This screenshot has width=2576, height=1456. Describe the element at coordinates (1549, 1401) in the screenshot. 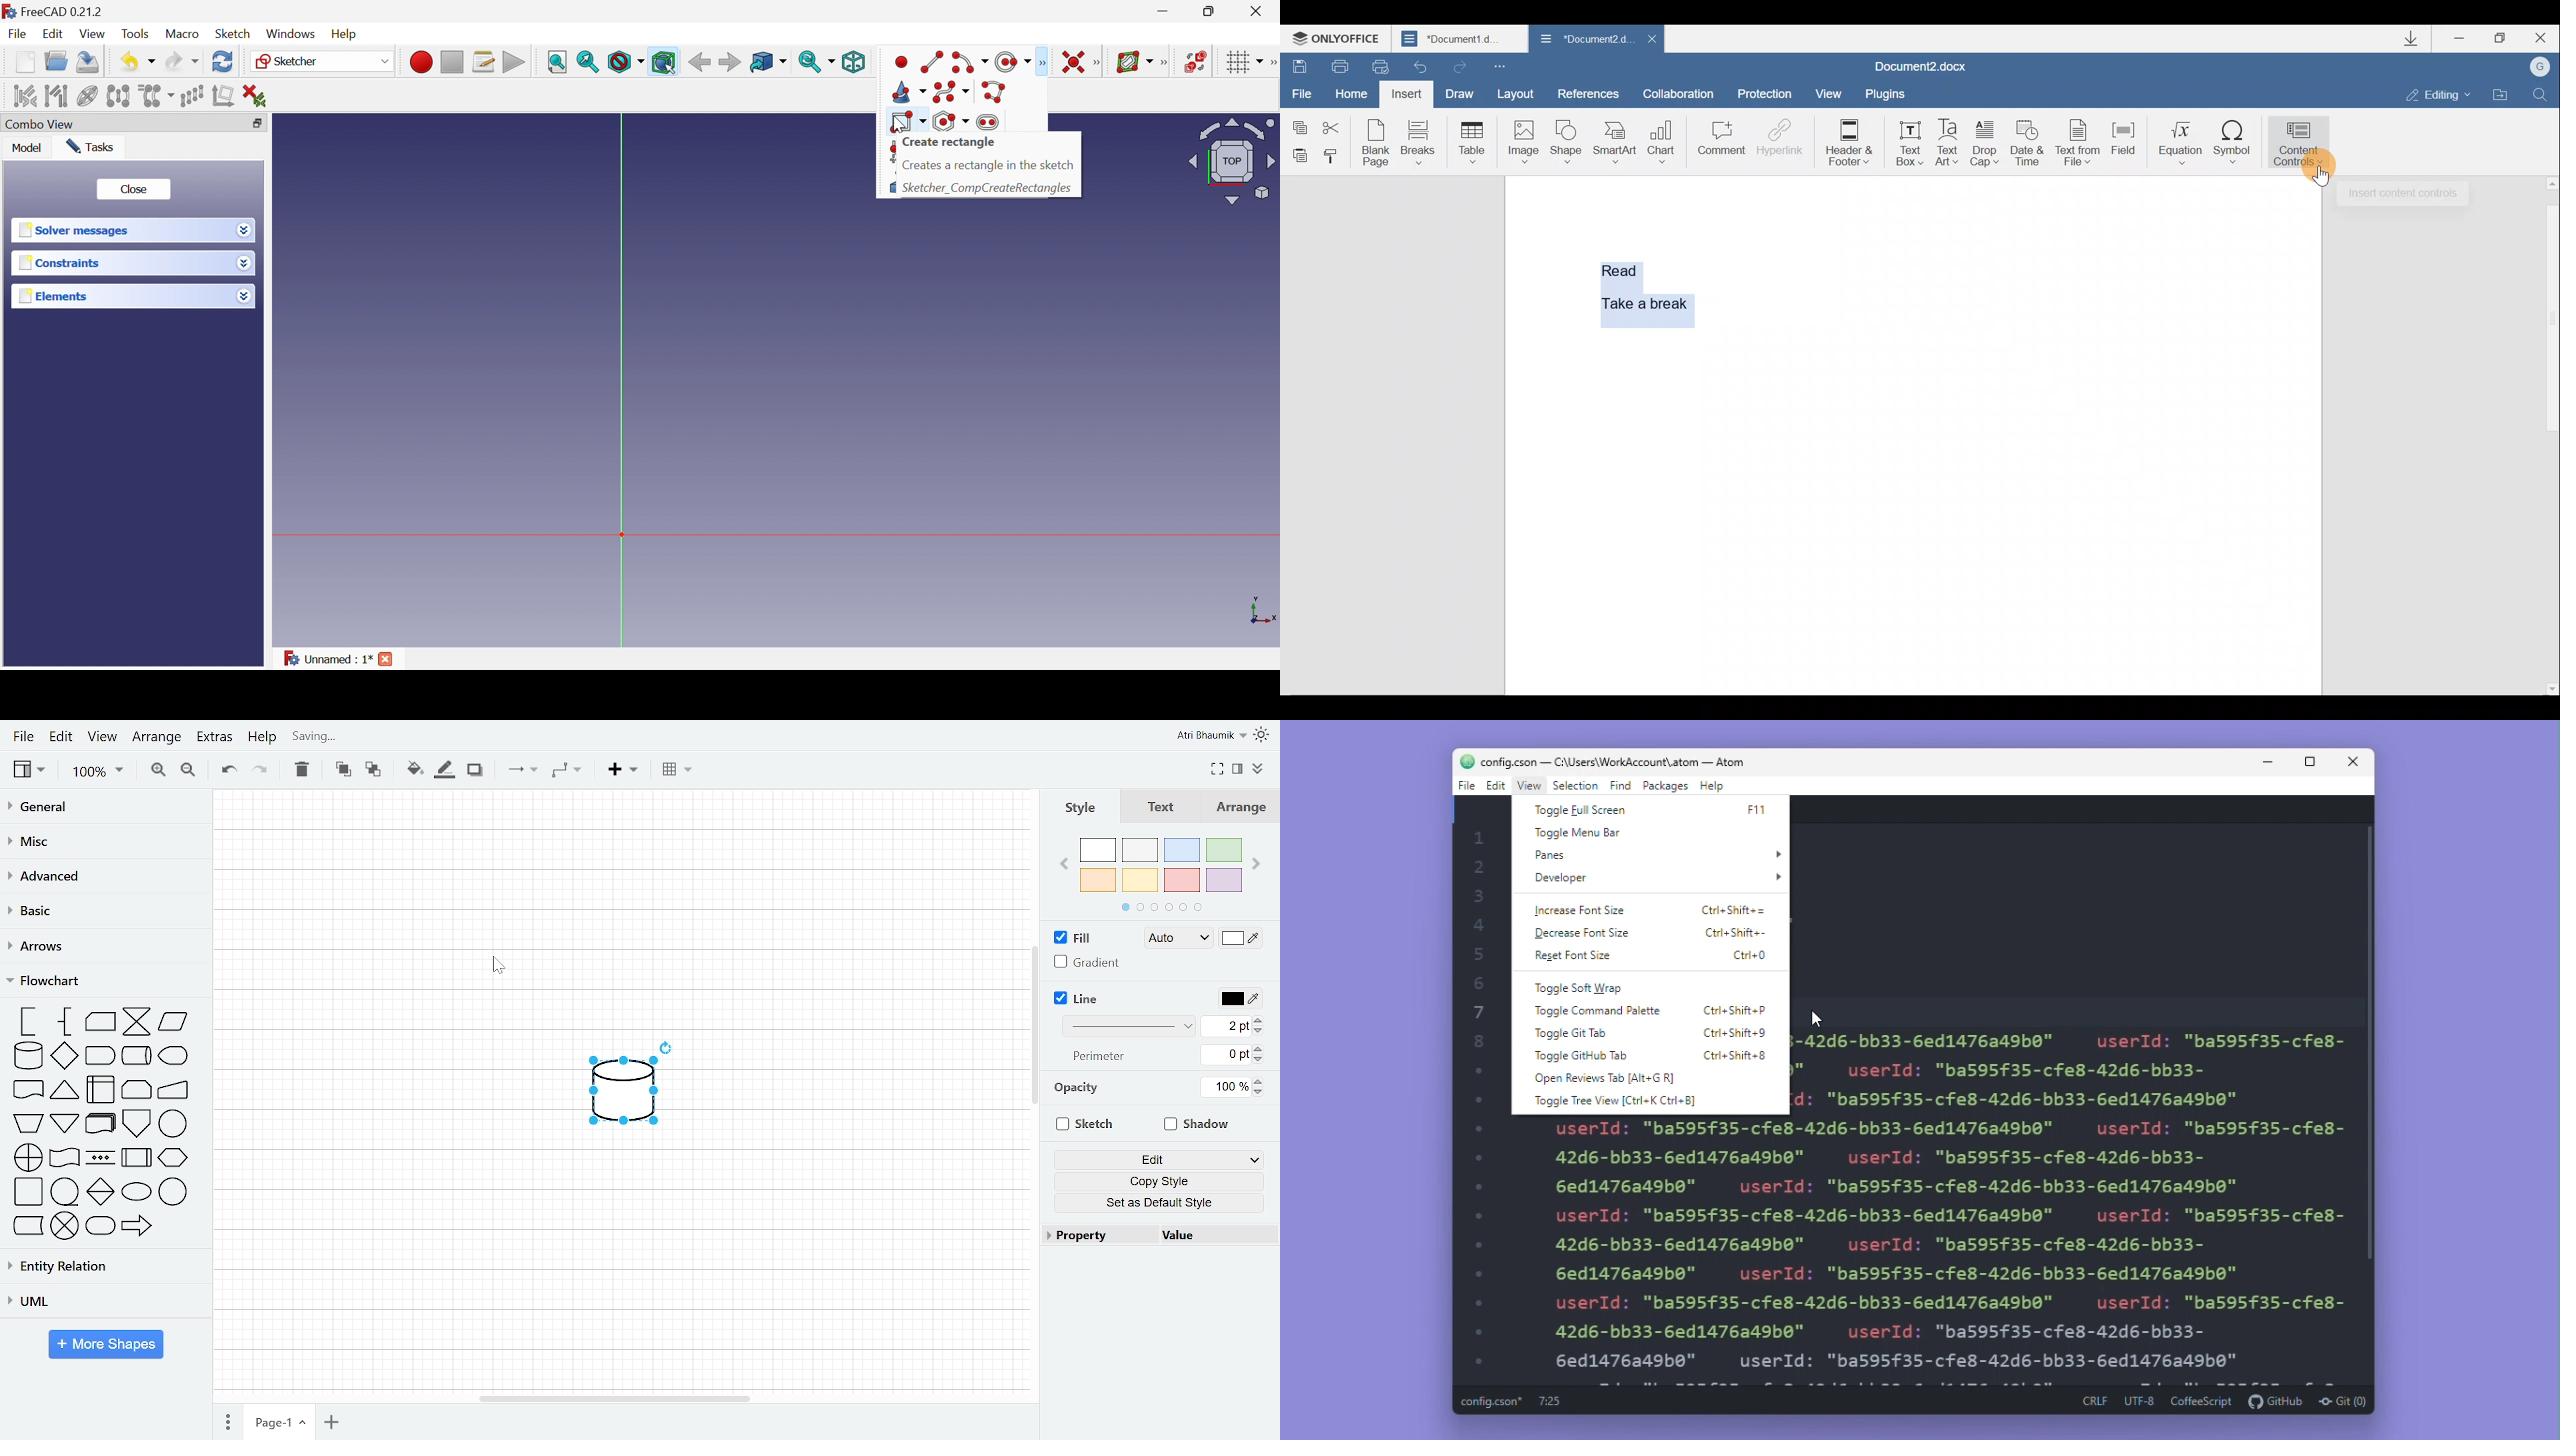

I see `7:25` at that location.